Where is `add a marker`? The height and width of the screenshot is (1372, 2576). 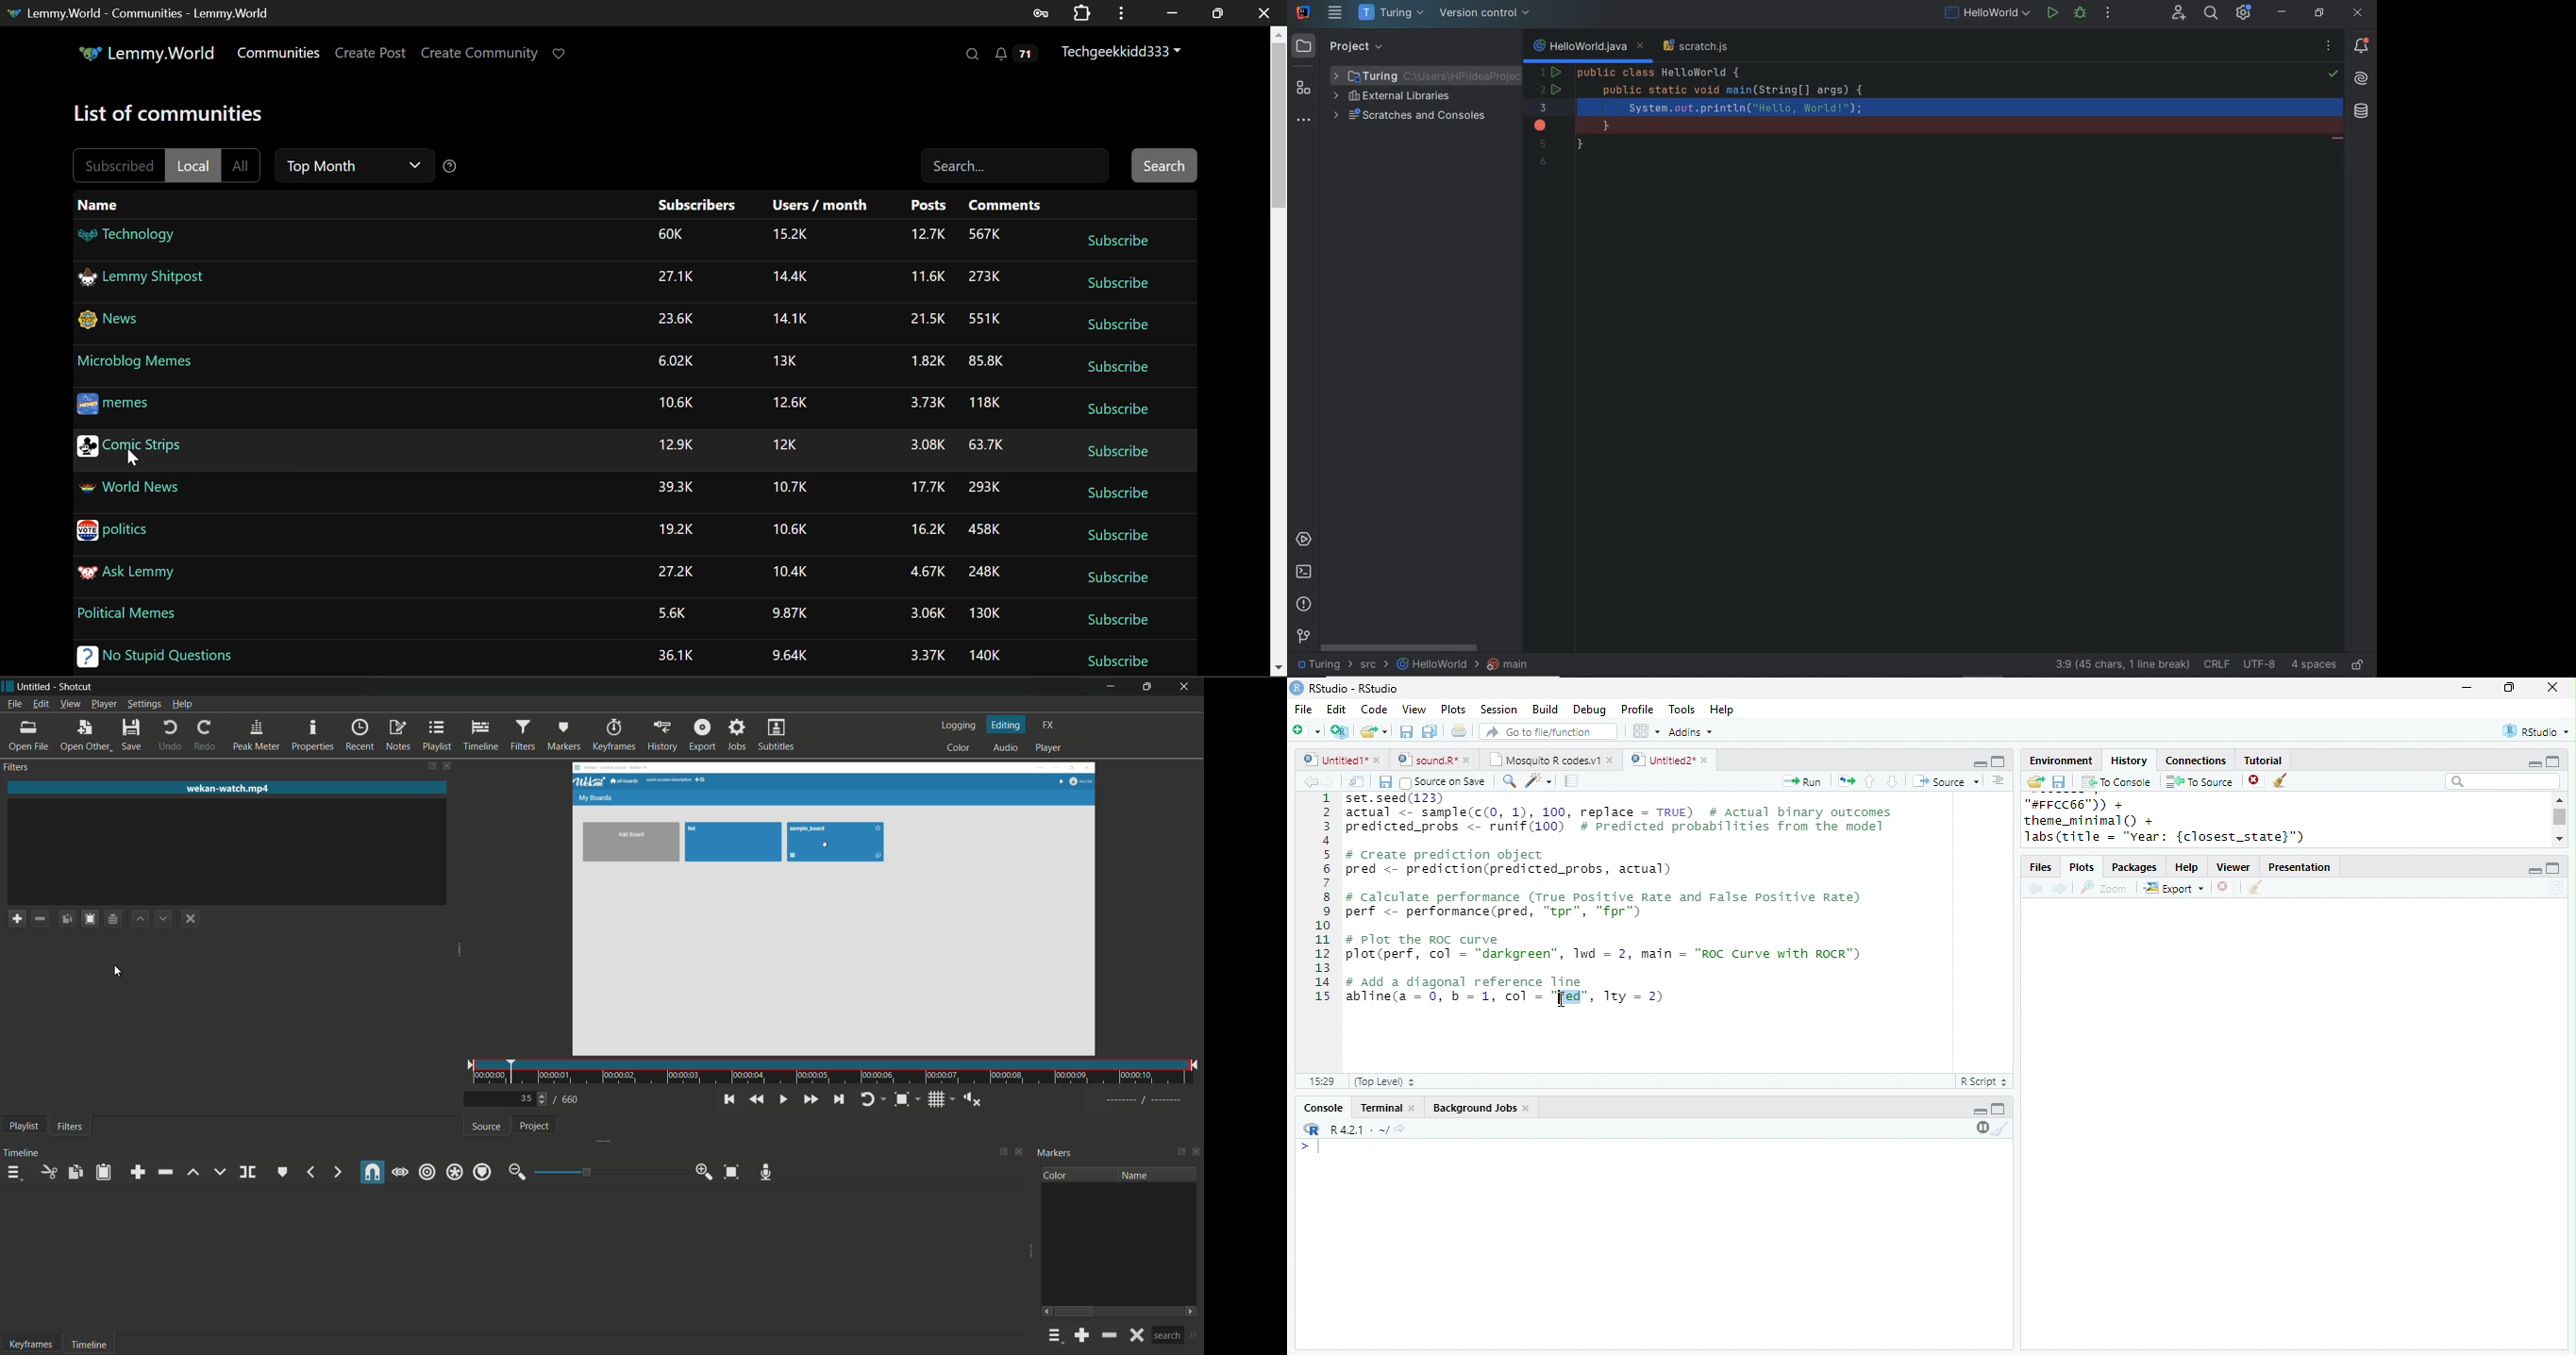 add a marker is located at coordinates (1083, 1336).